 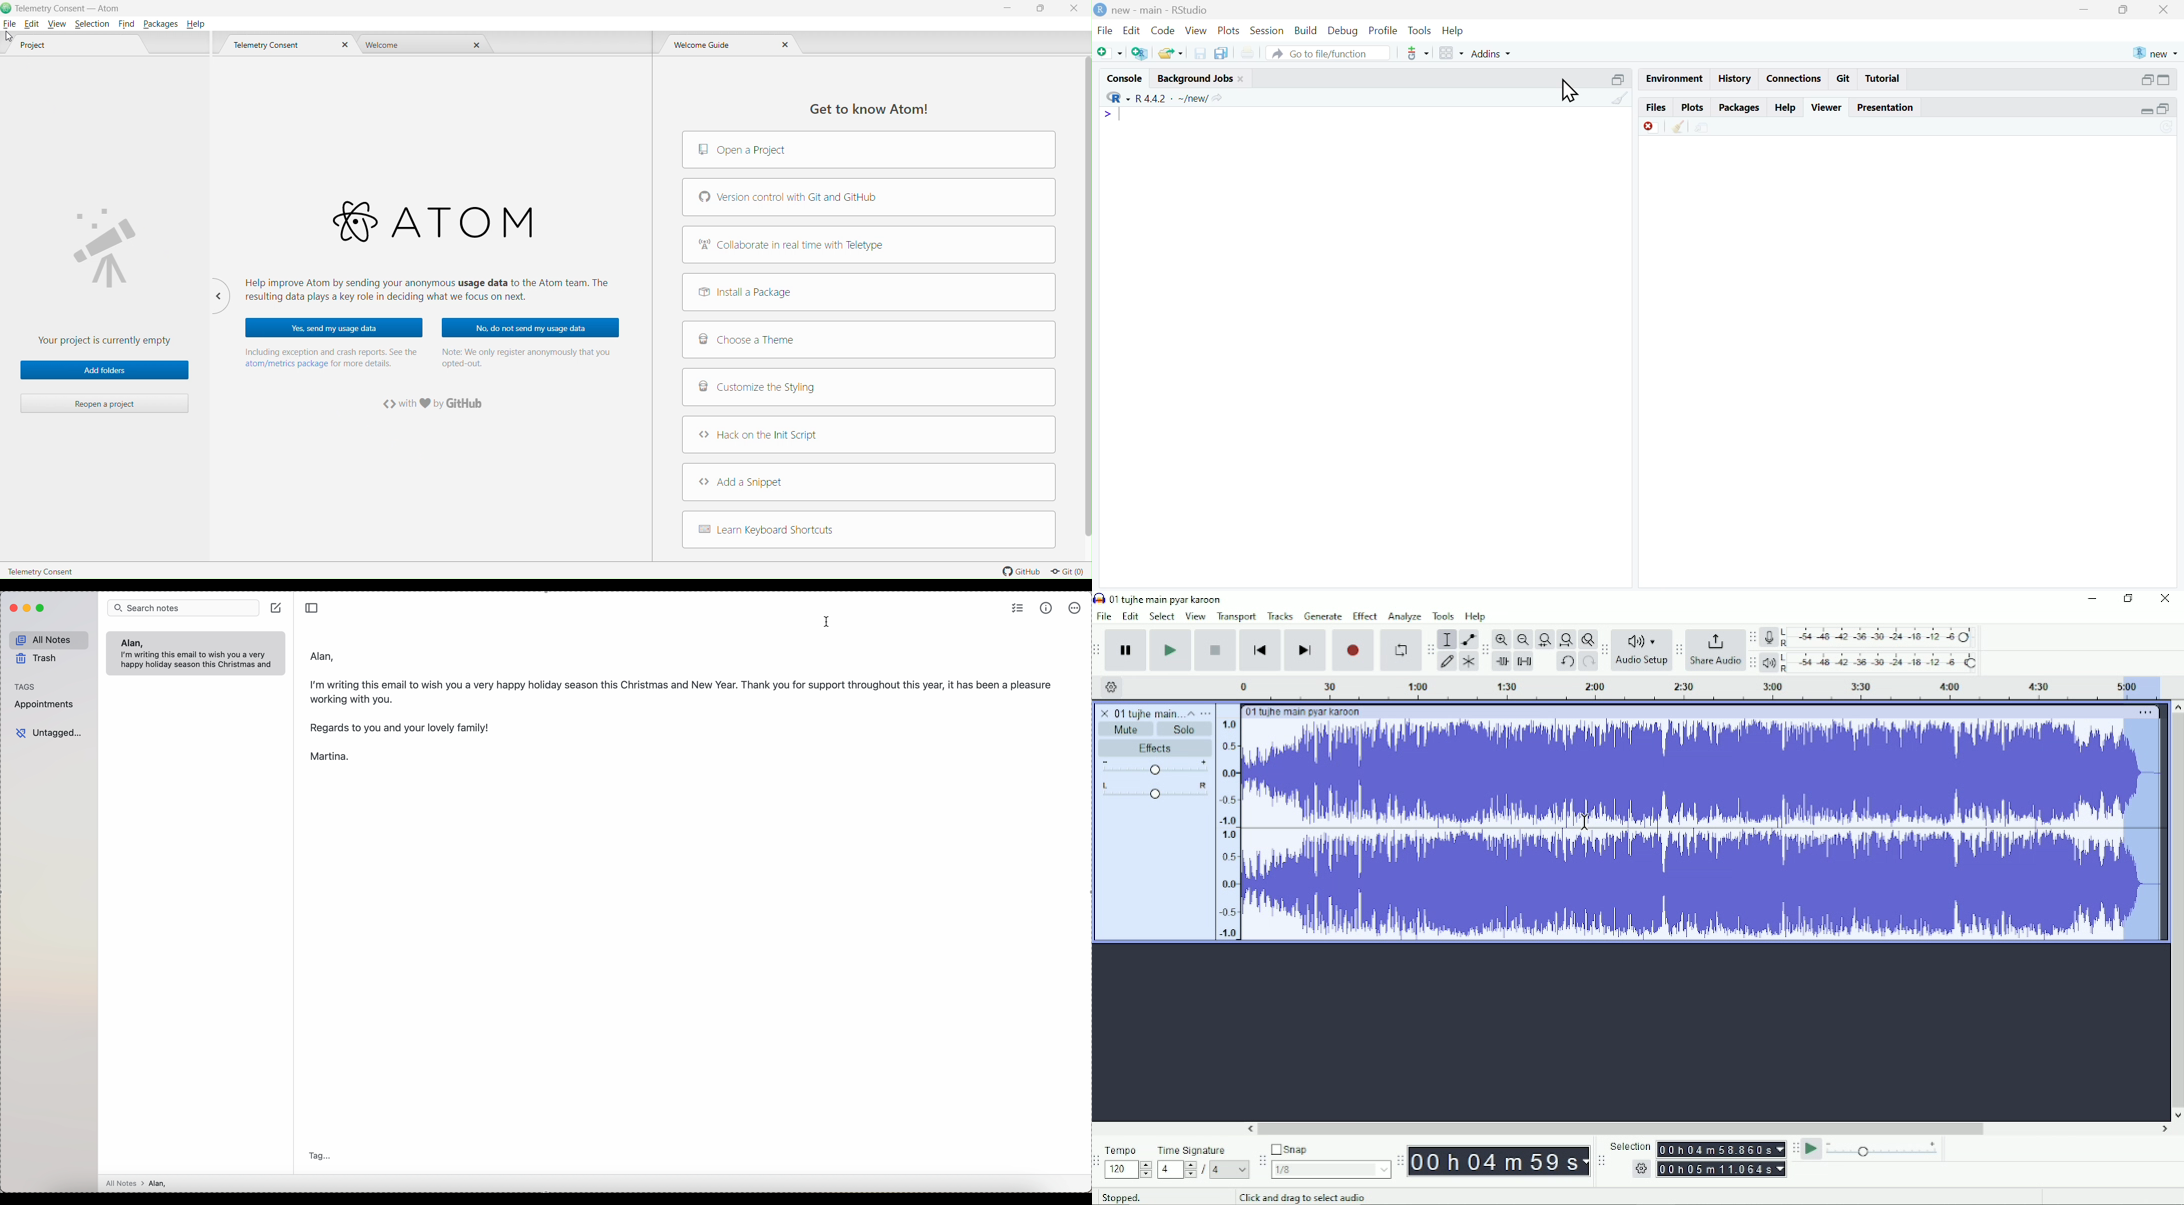 What do you see at coordinates (2084, 9) in the screenshot?
I see `minimise` at bounding box center [2084, 9].